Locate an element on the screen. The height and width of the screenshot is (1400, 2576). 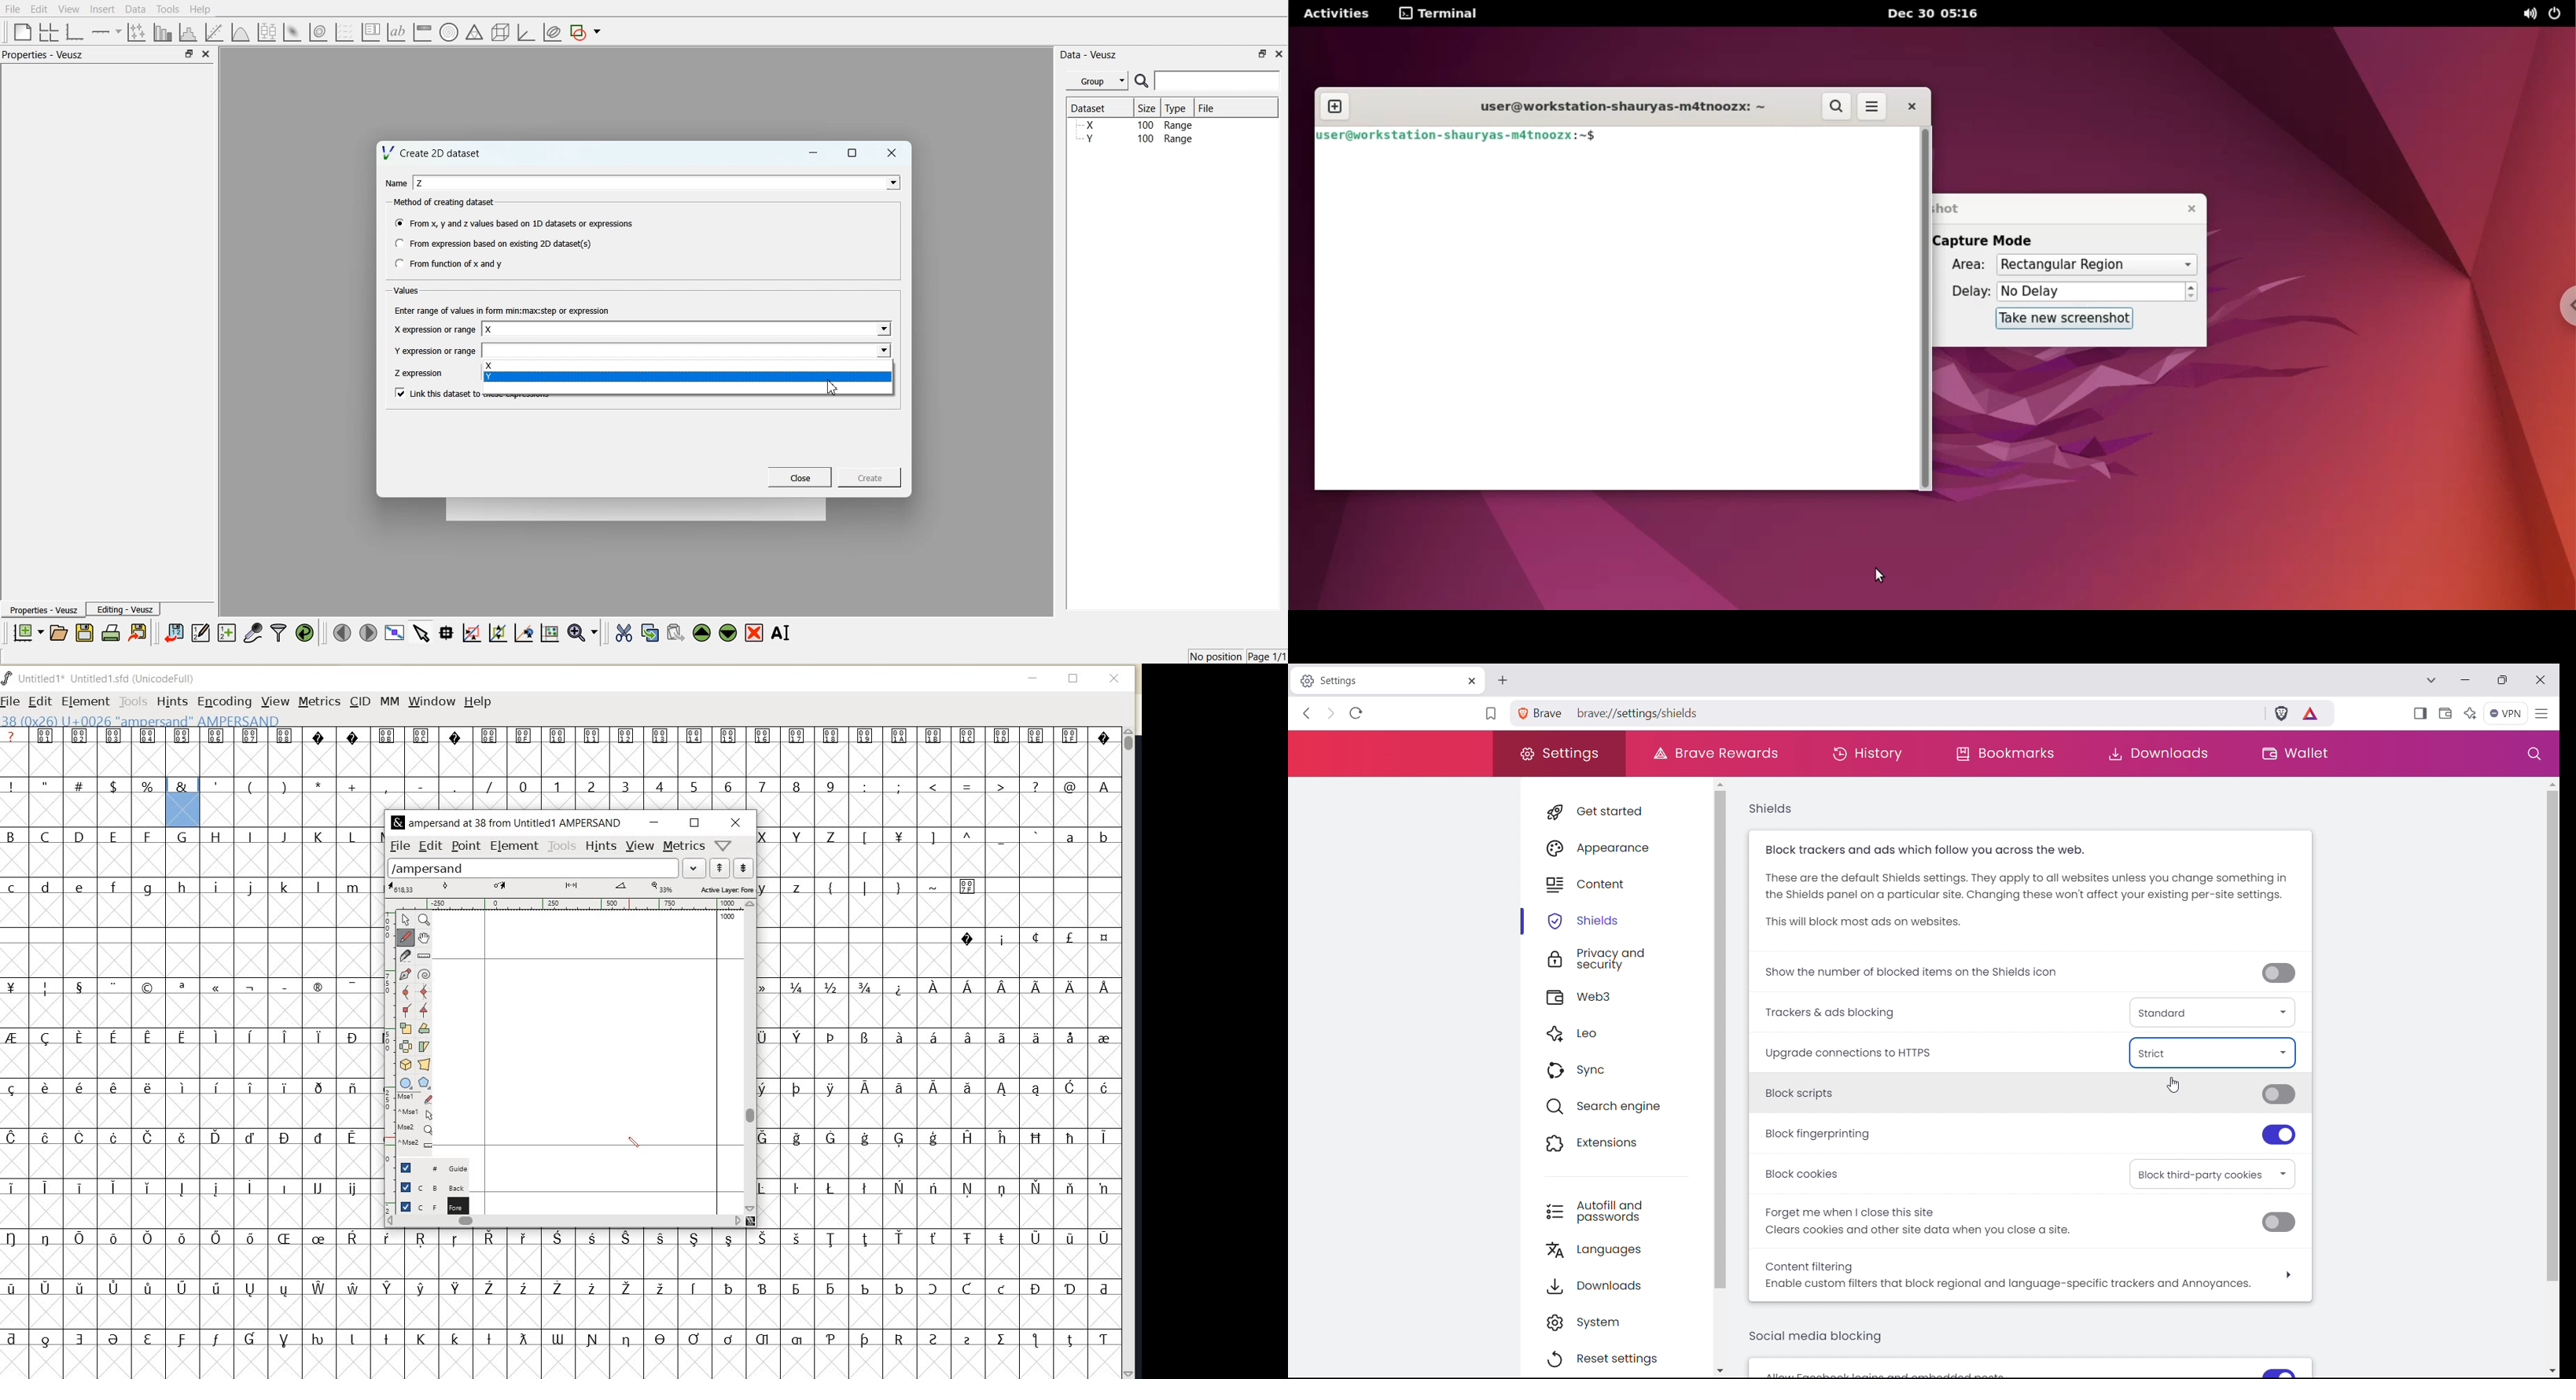
Minimize is located at coordinates (813, 153).